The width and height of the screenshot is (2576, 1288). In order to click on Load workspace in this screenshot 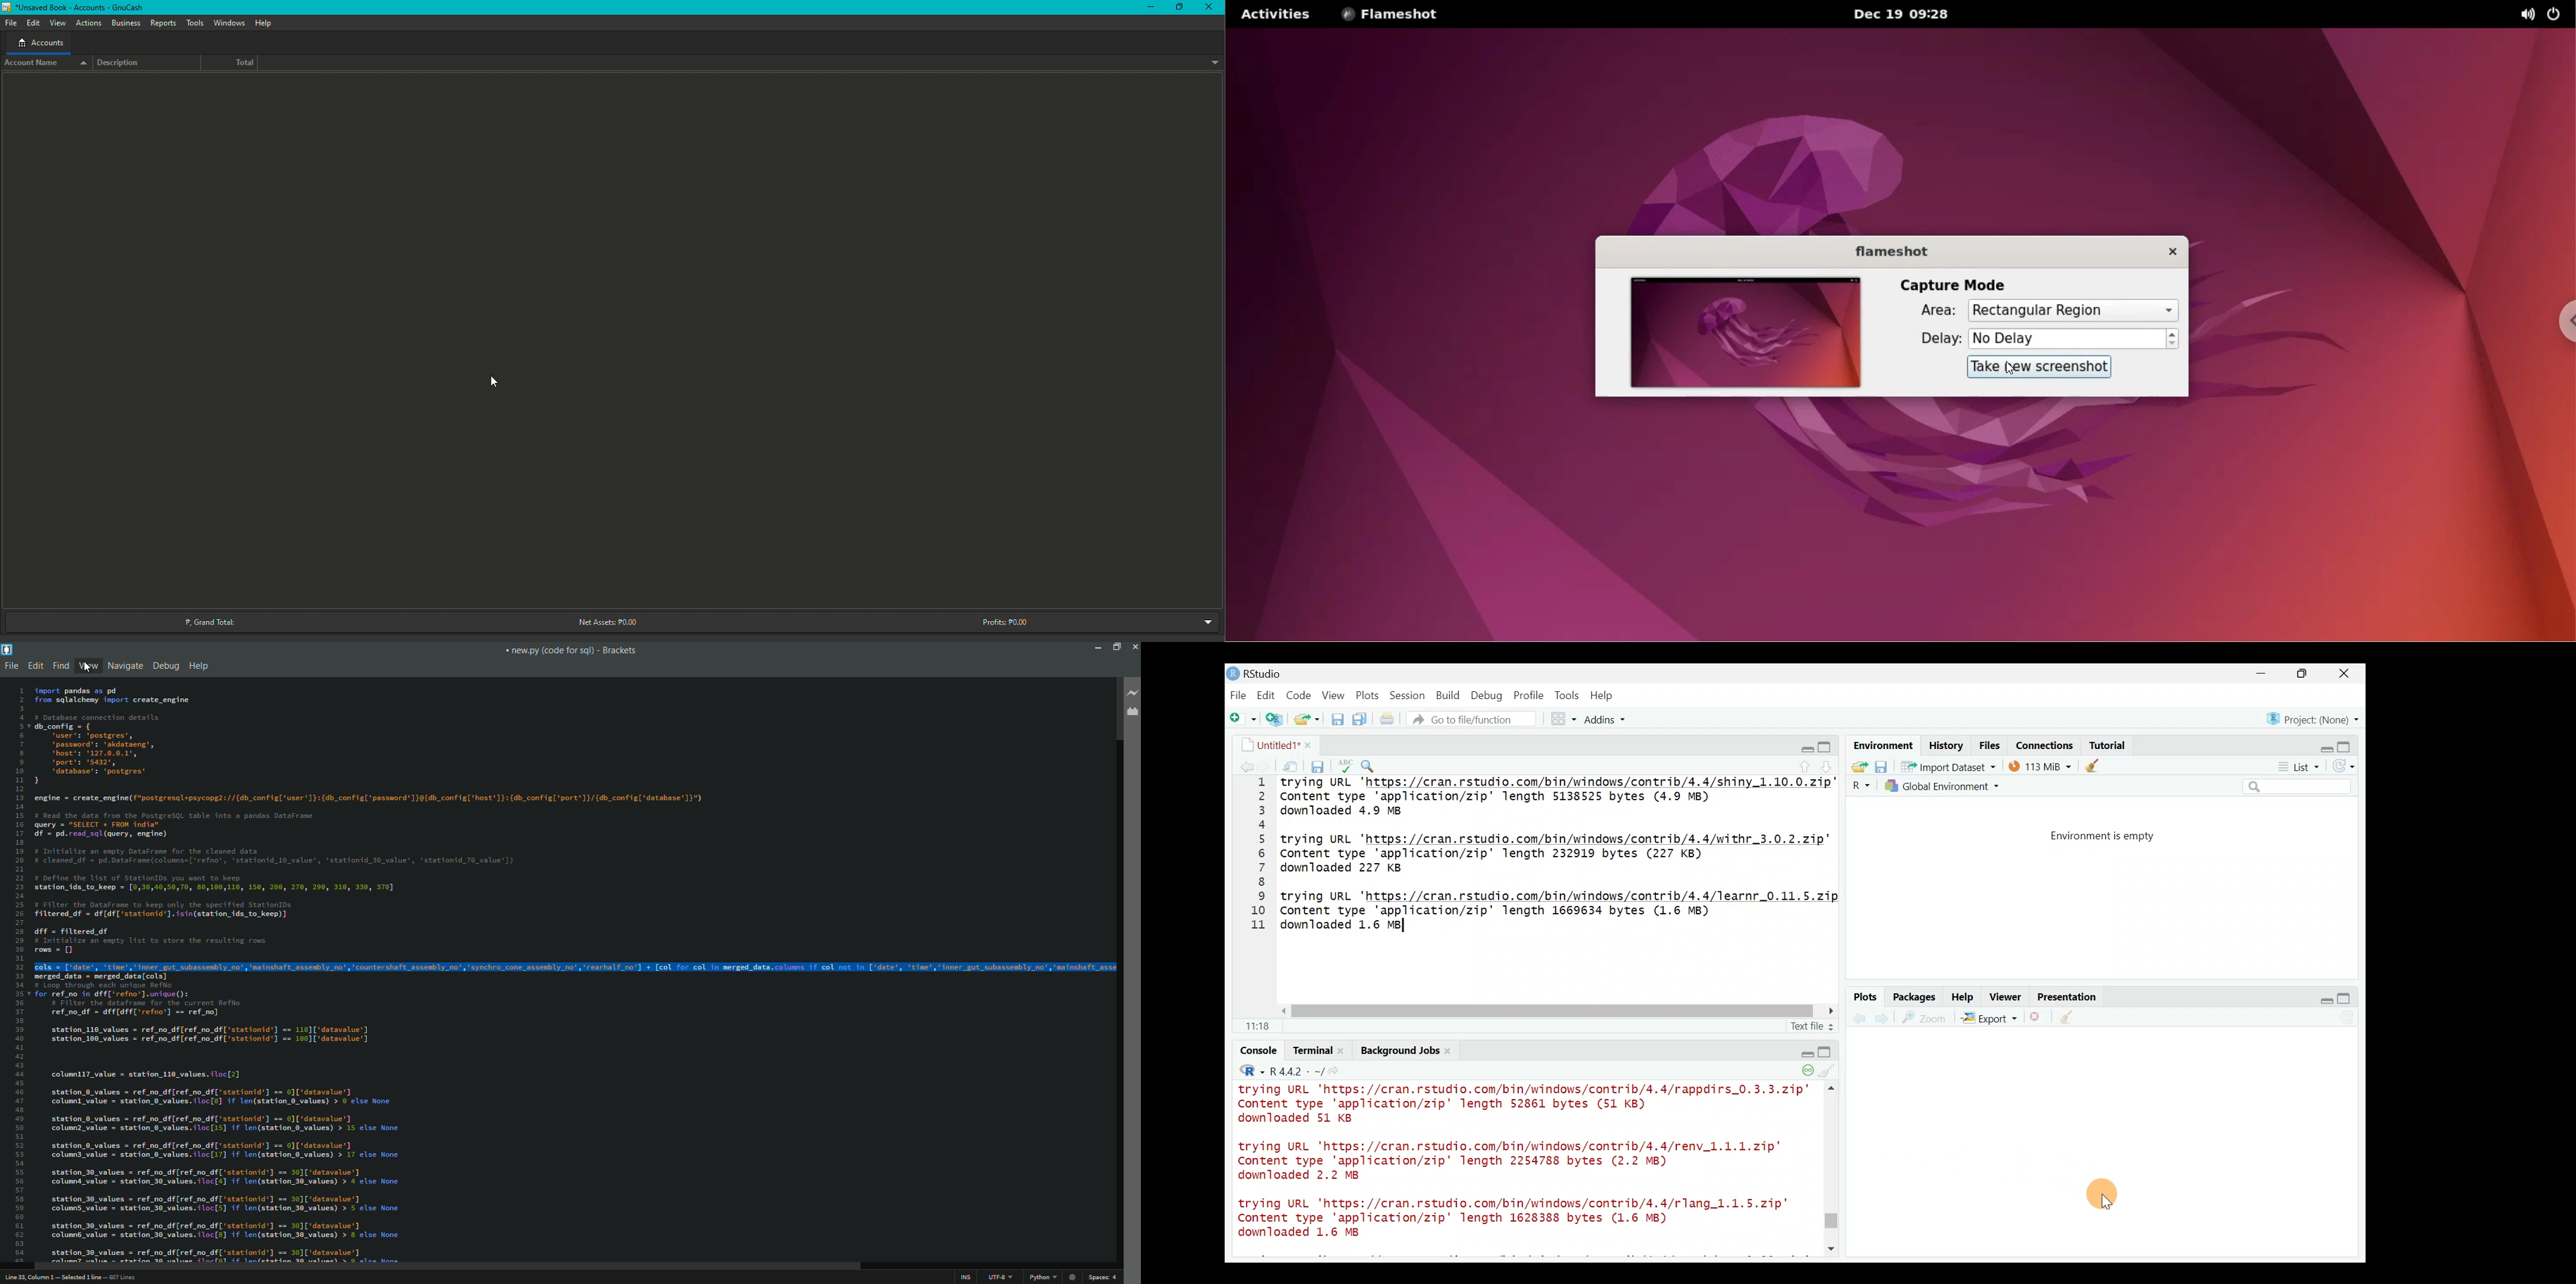, I will do `click(1856, 766)`.